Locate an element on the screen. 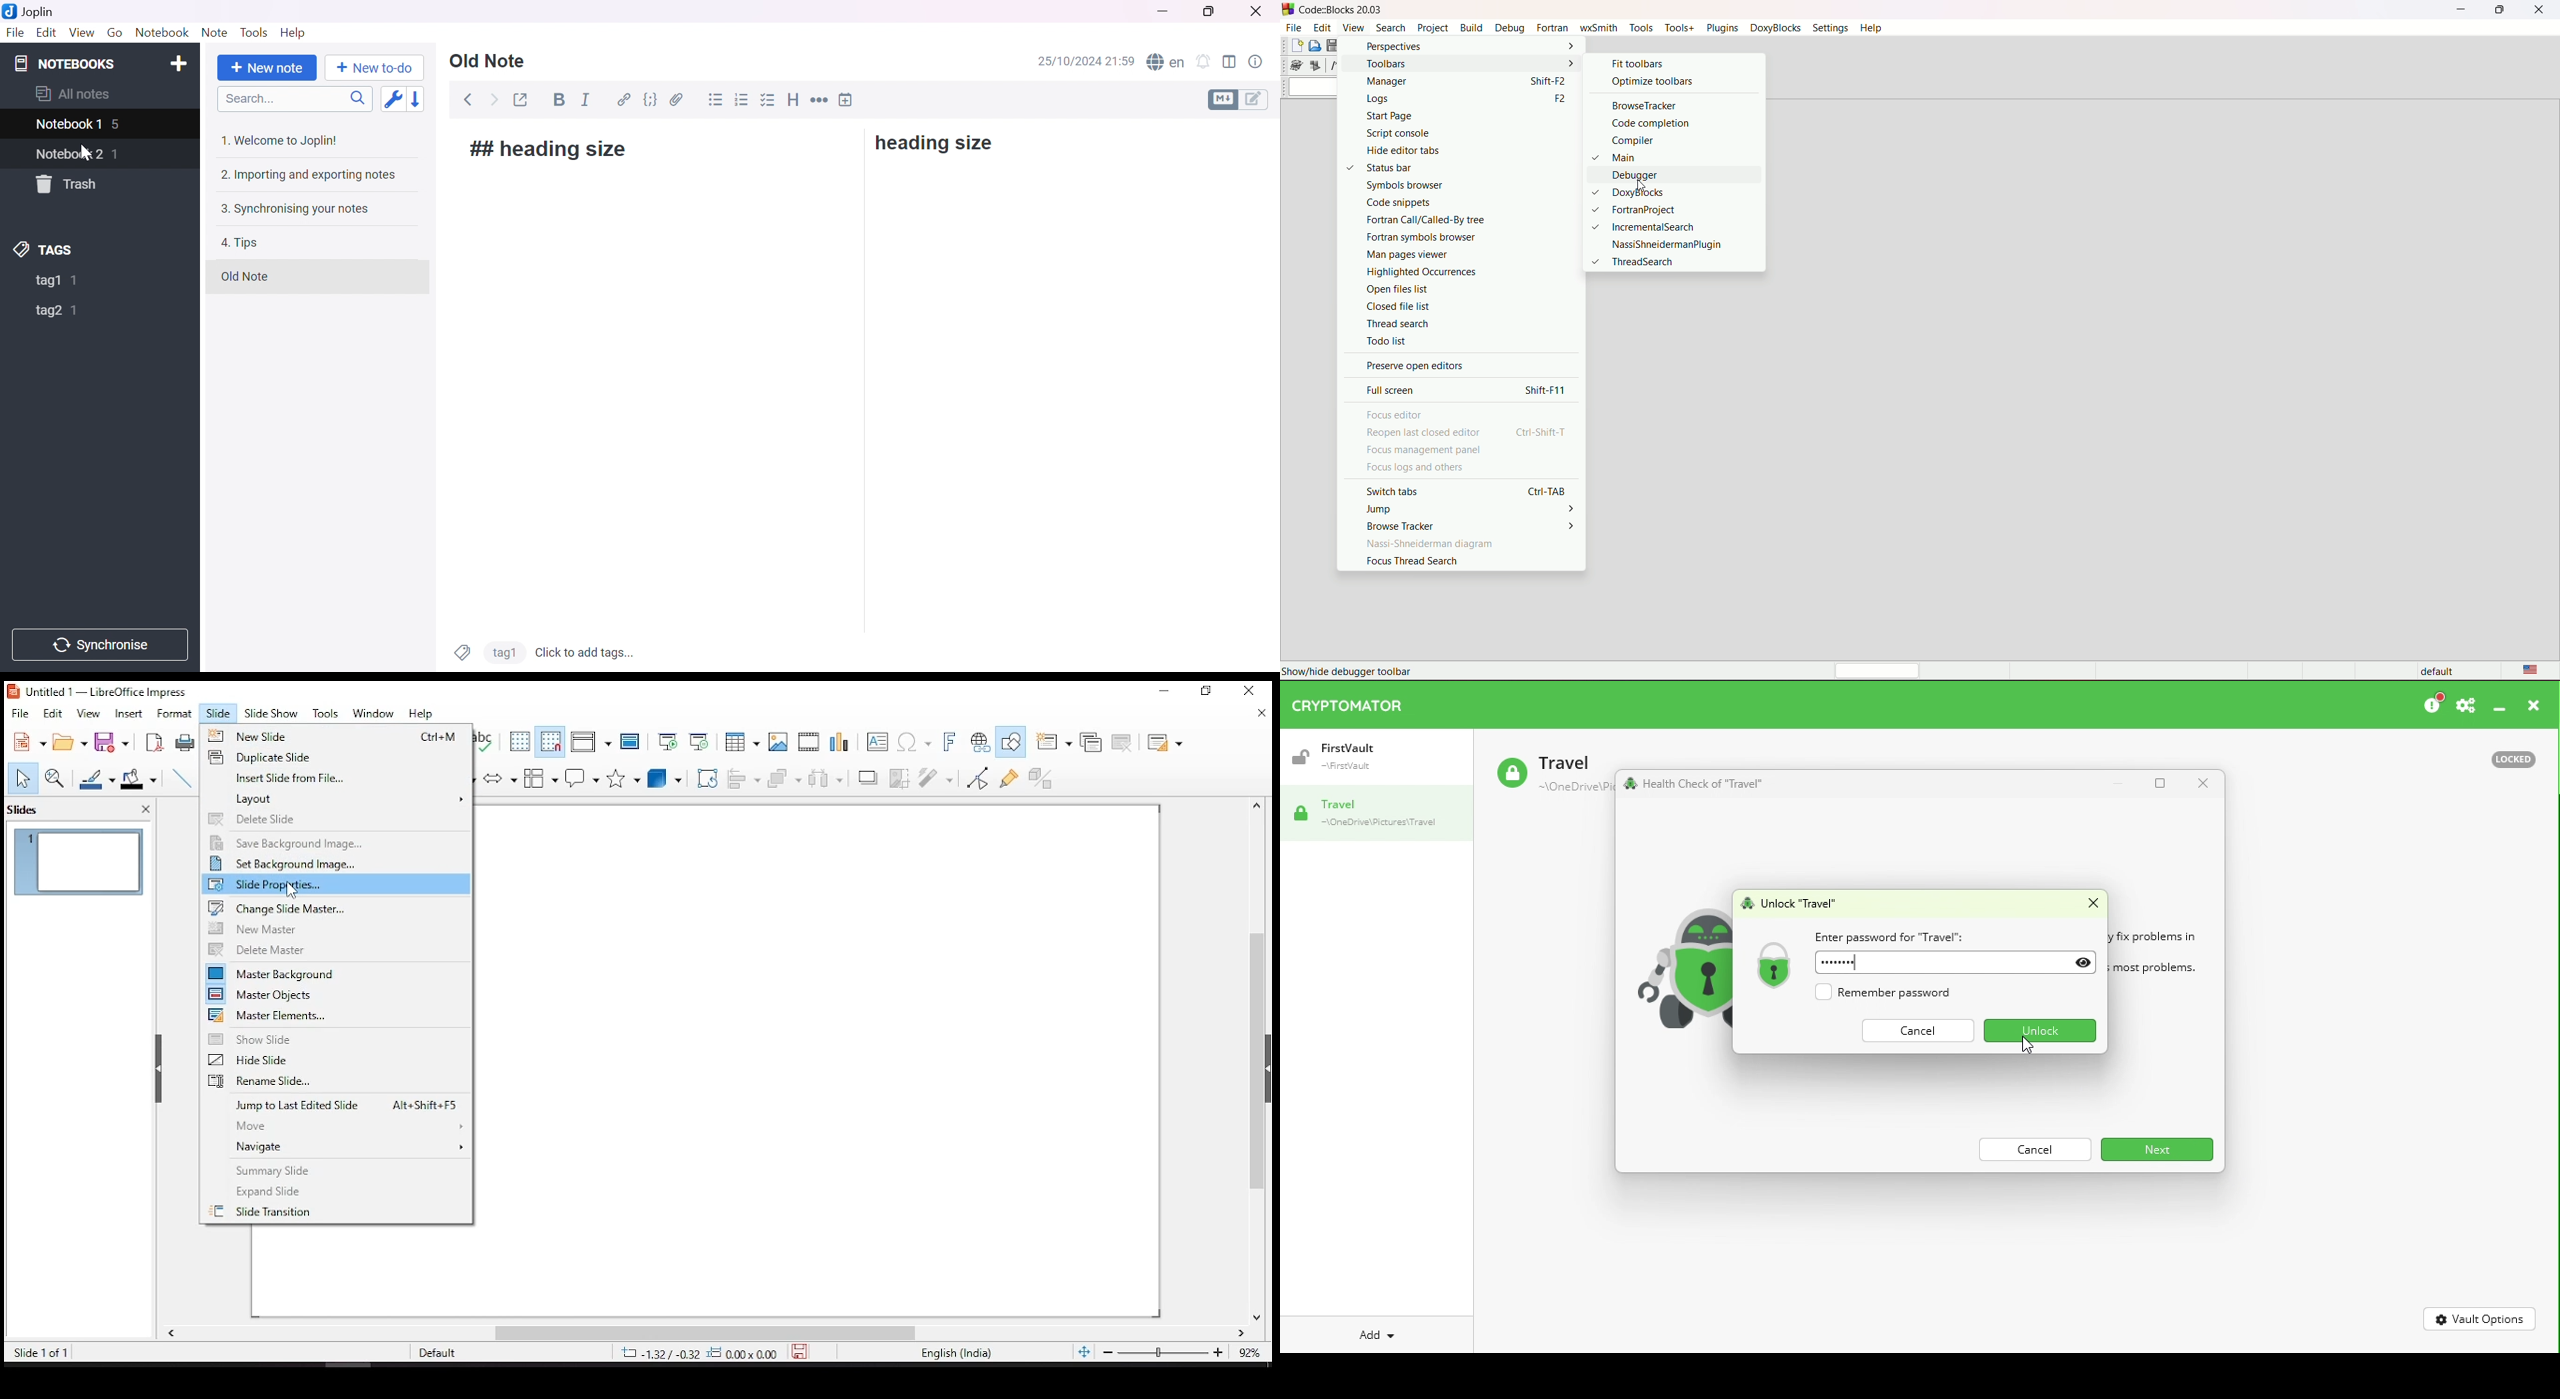  slide is located at coordinates (219, 713).